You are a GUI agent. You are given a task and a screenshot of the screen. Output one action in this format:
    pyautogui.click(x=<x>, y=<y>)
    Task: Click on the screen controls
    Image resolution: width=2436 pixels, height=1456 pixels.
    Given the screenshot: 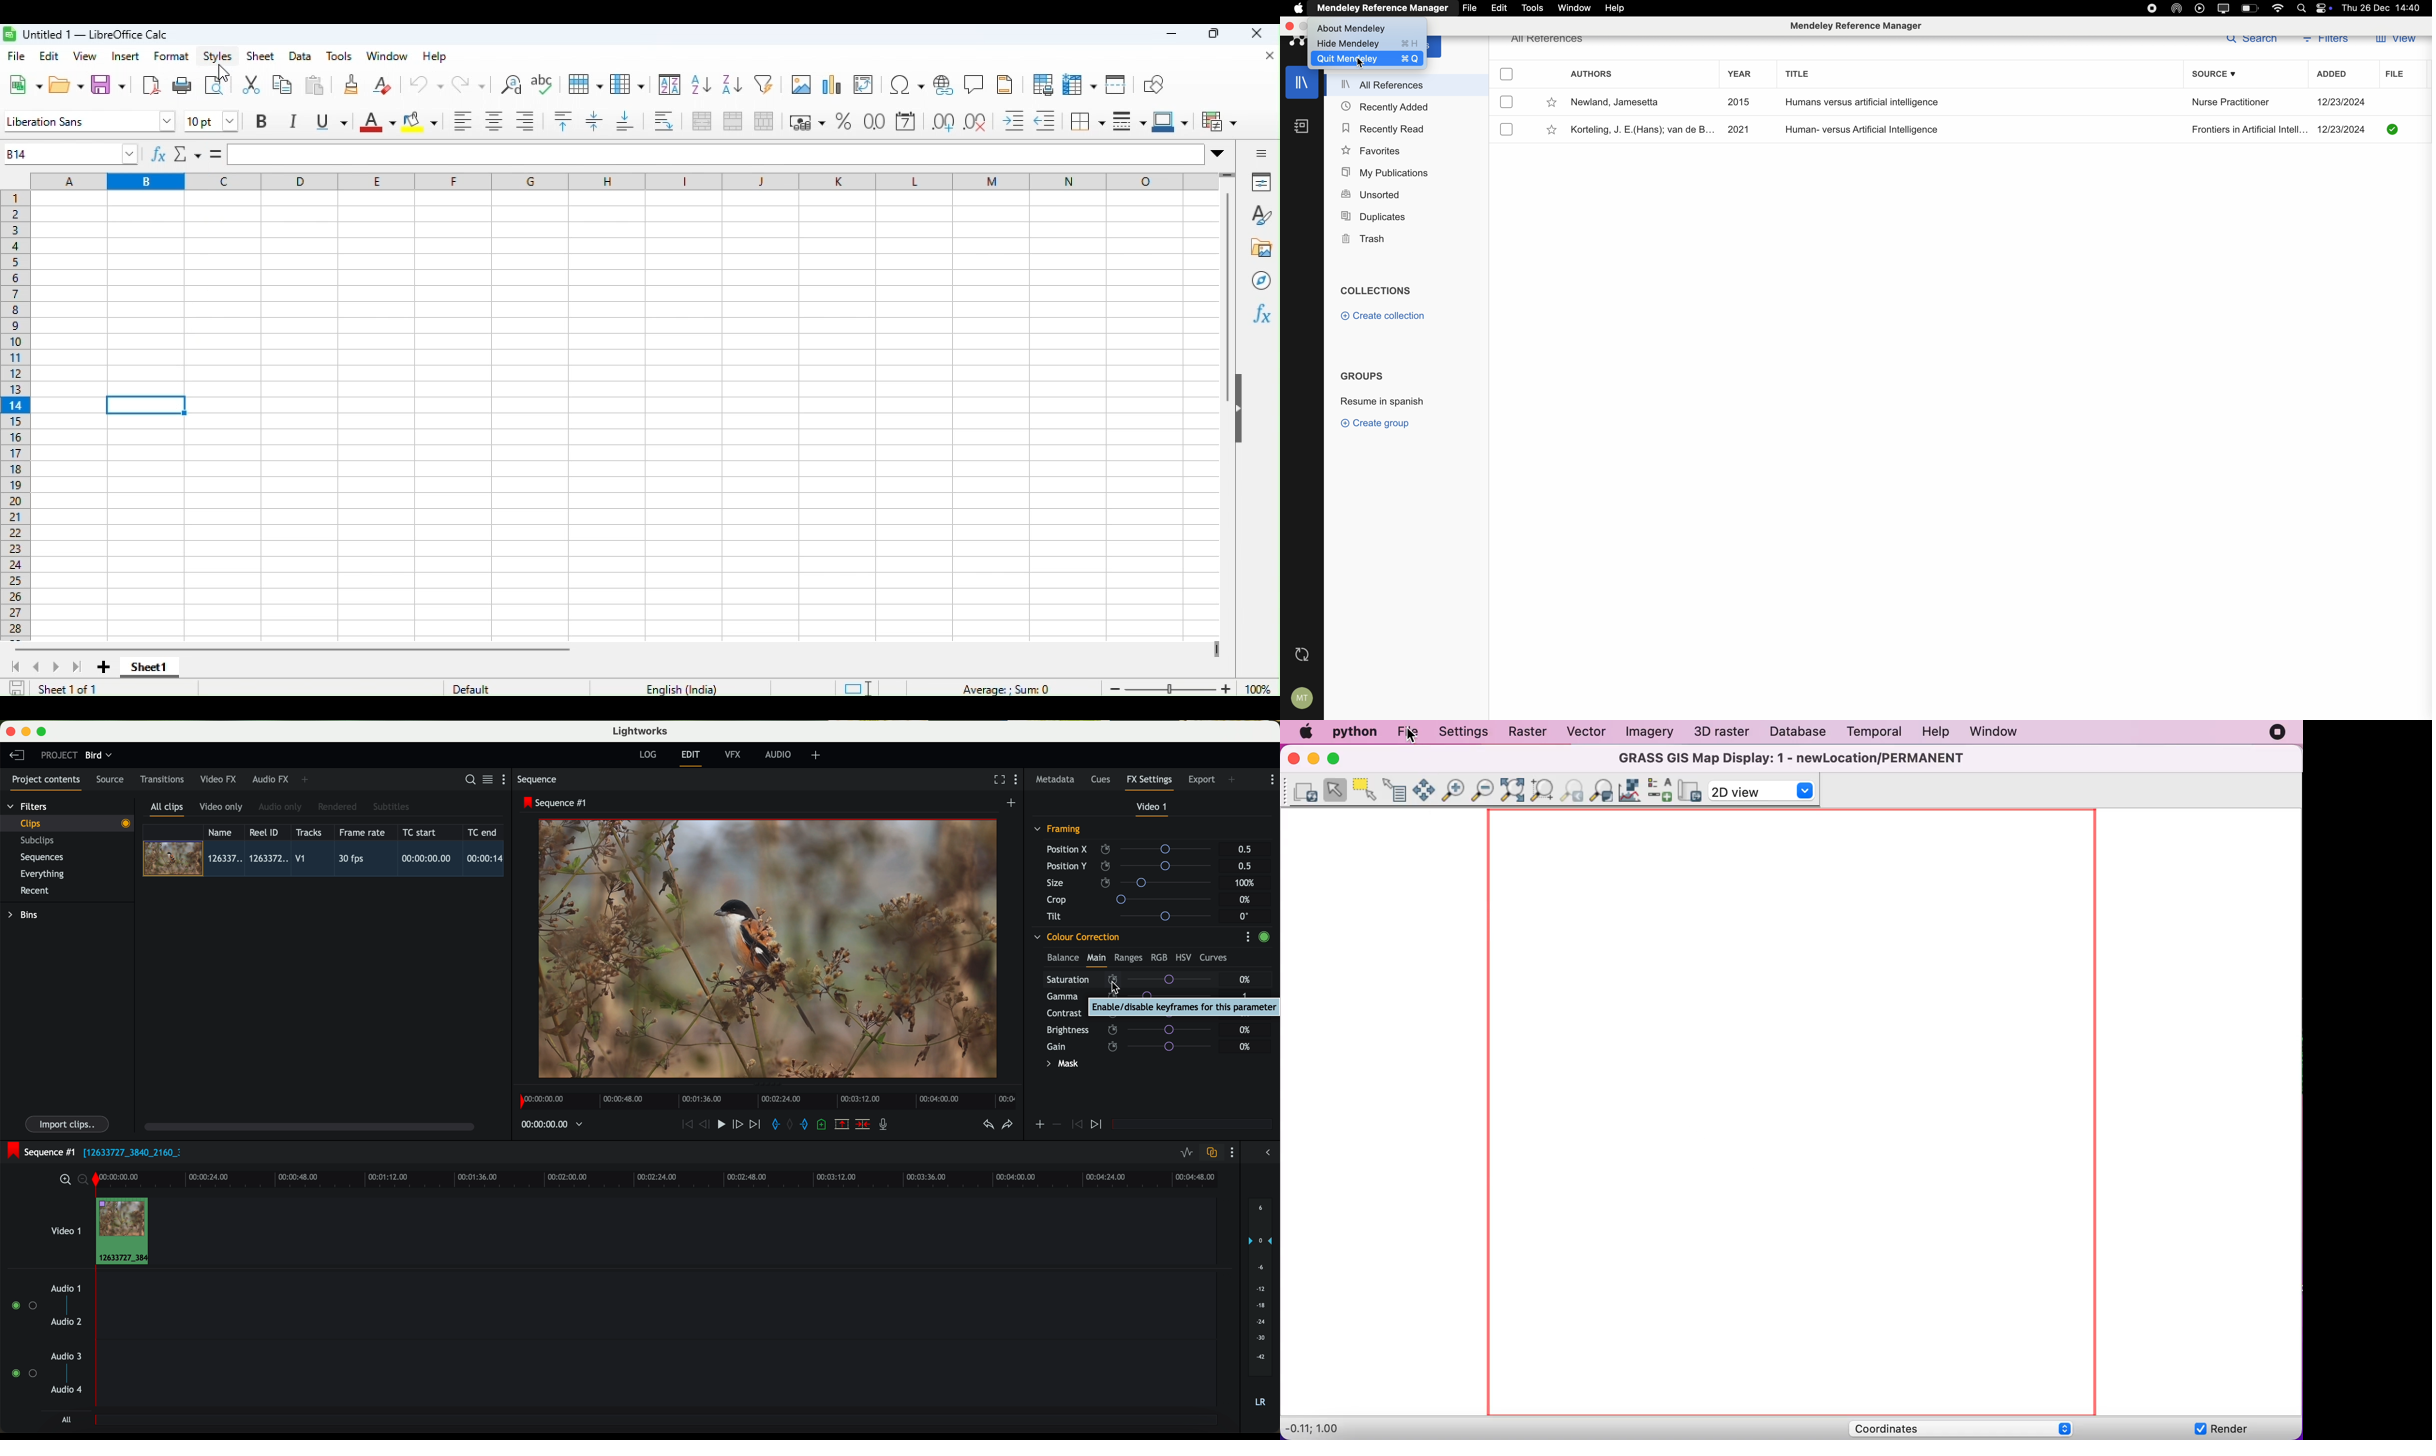 What is the action you would take?
    pyautogui.click(x=2326, y=9)
    